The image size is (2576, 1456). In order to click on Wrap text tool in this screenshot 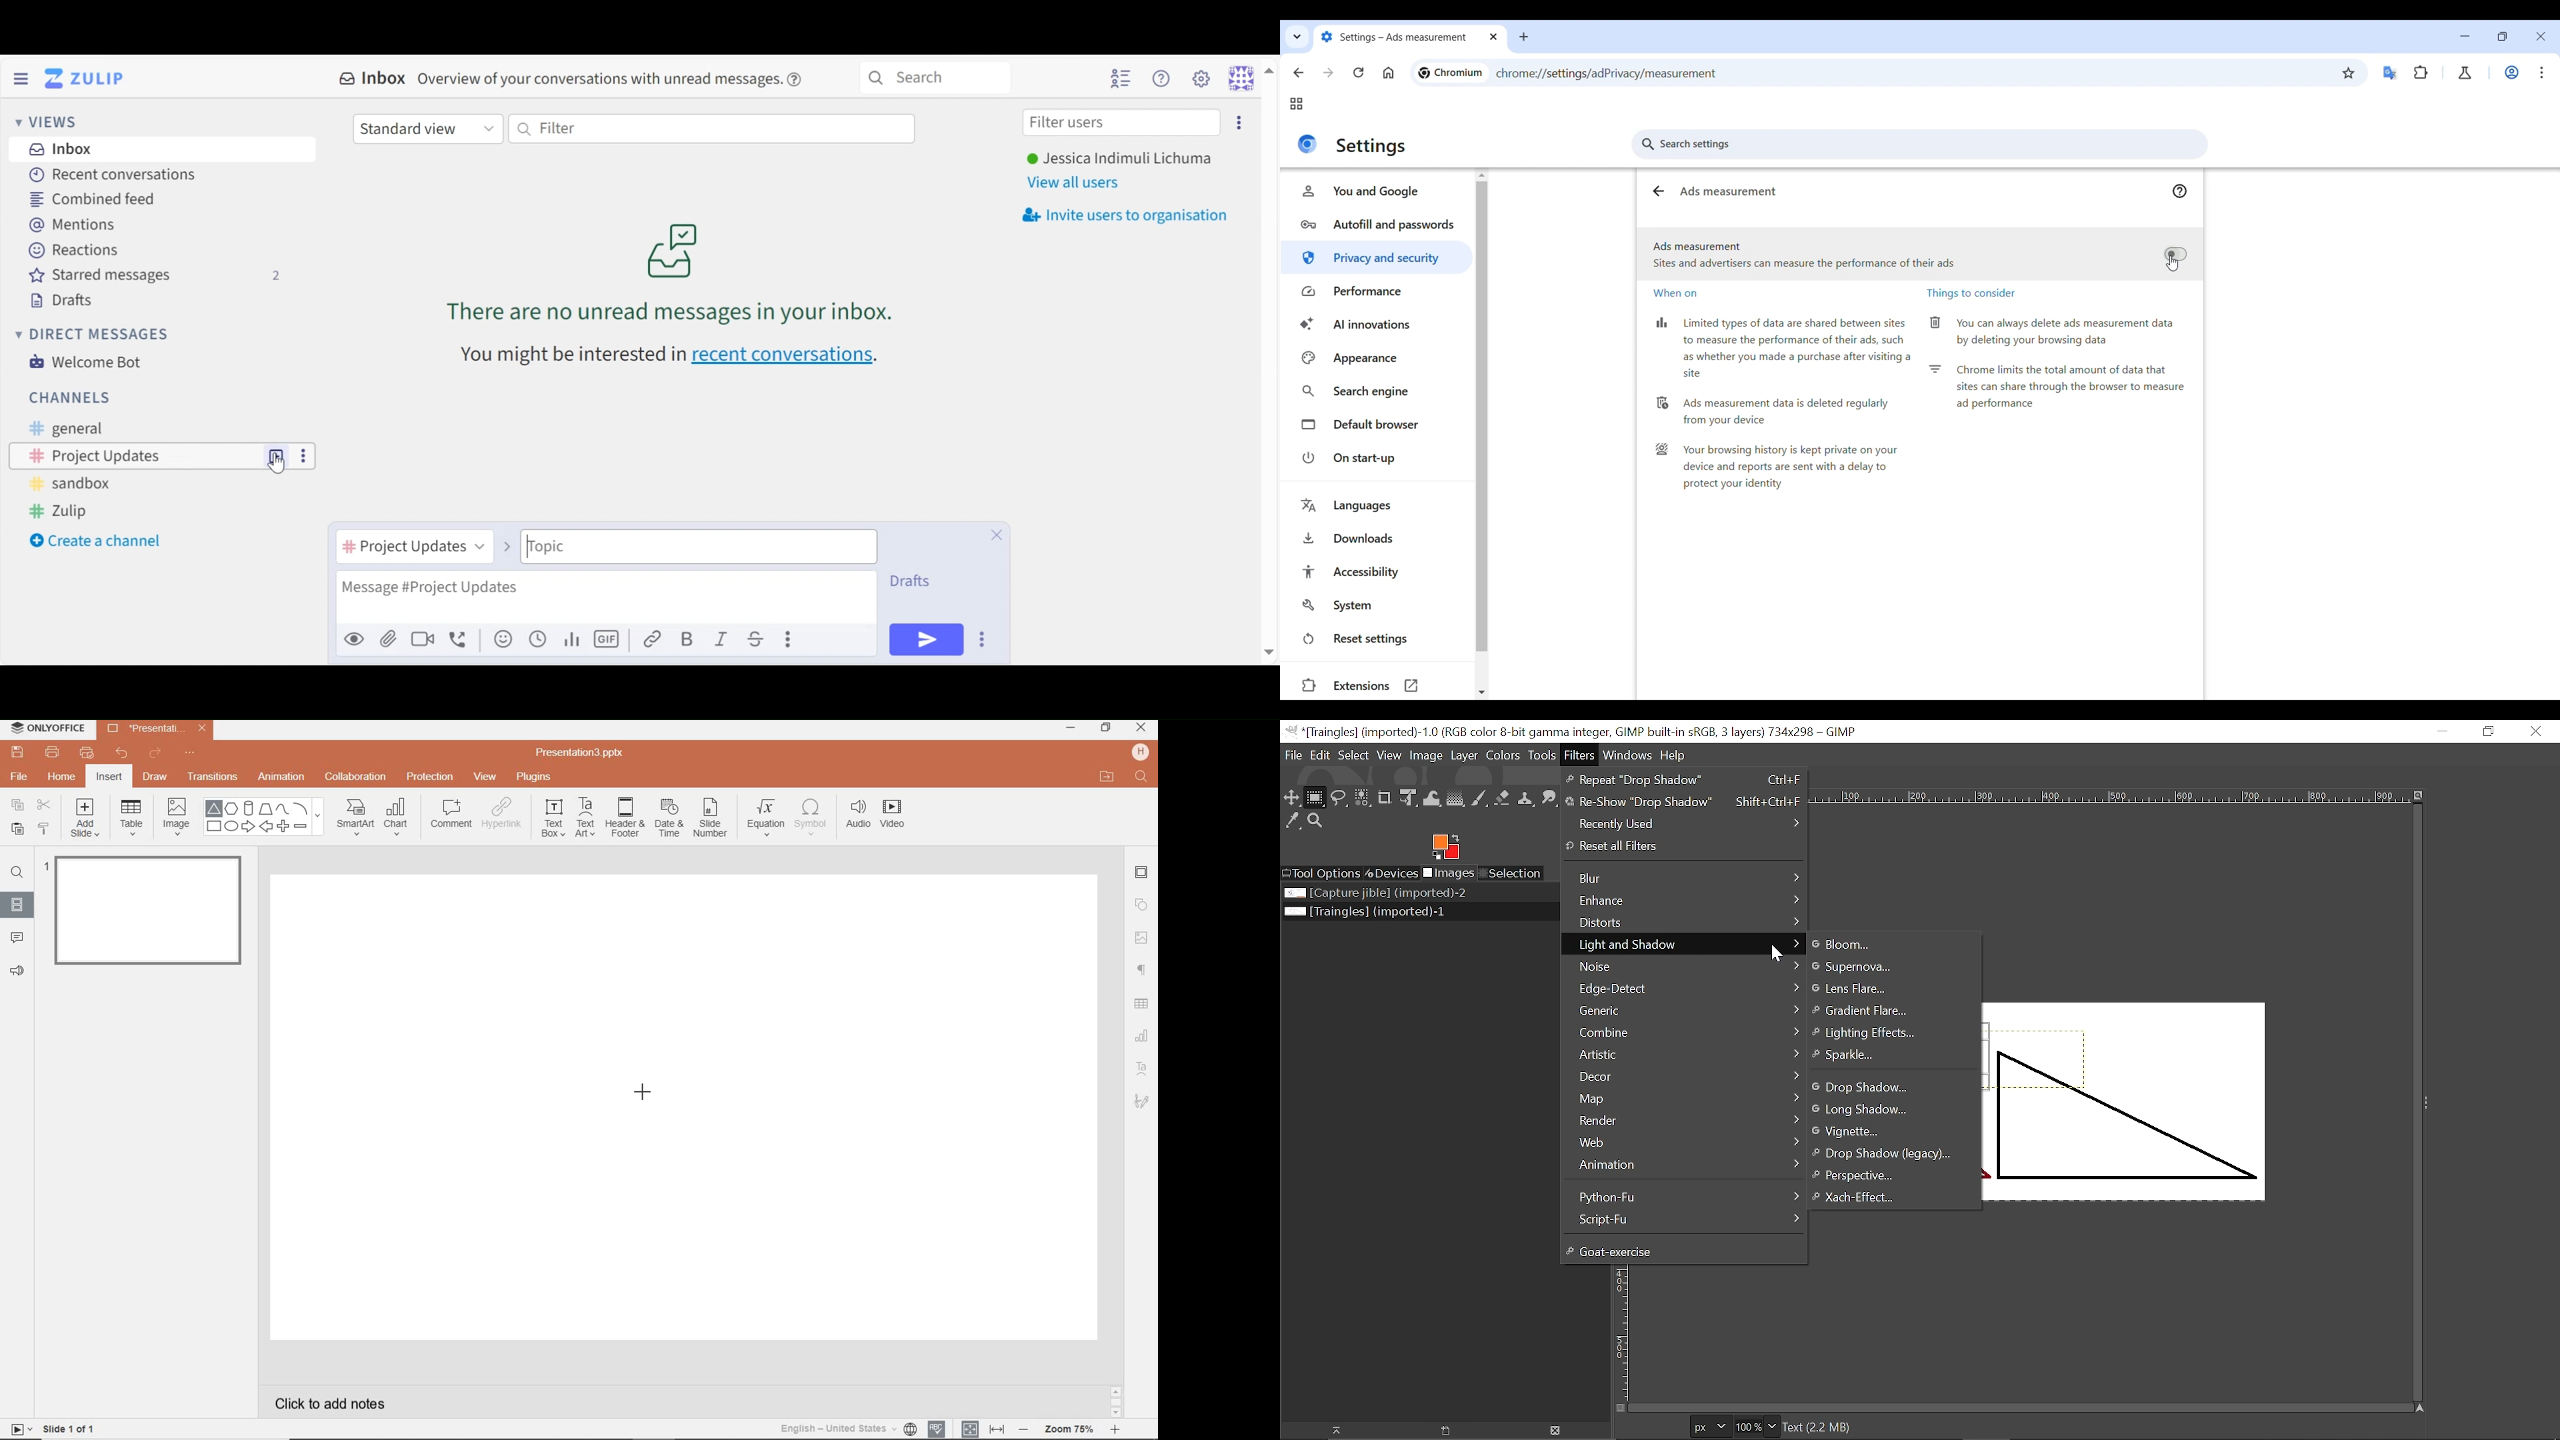, I will do `click(1432, 798)`.